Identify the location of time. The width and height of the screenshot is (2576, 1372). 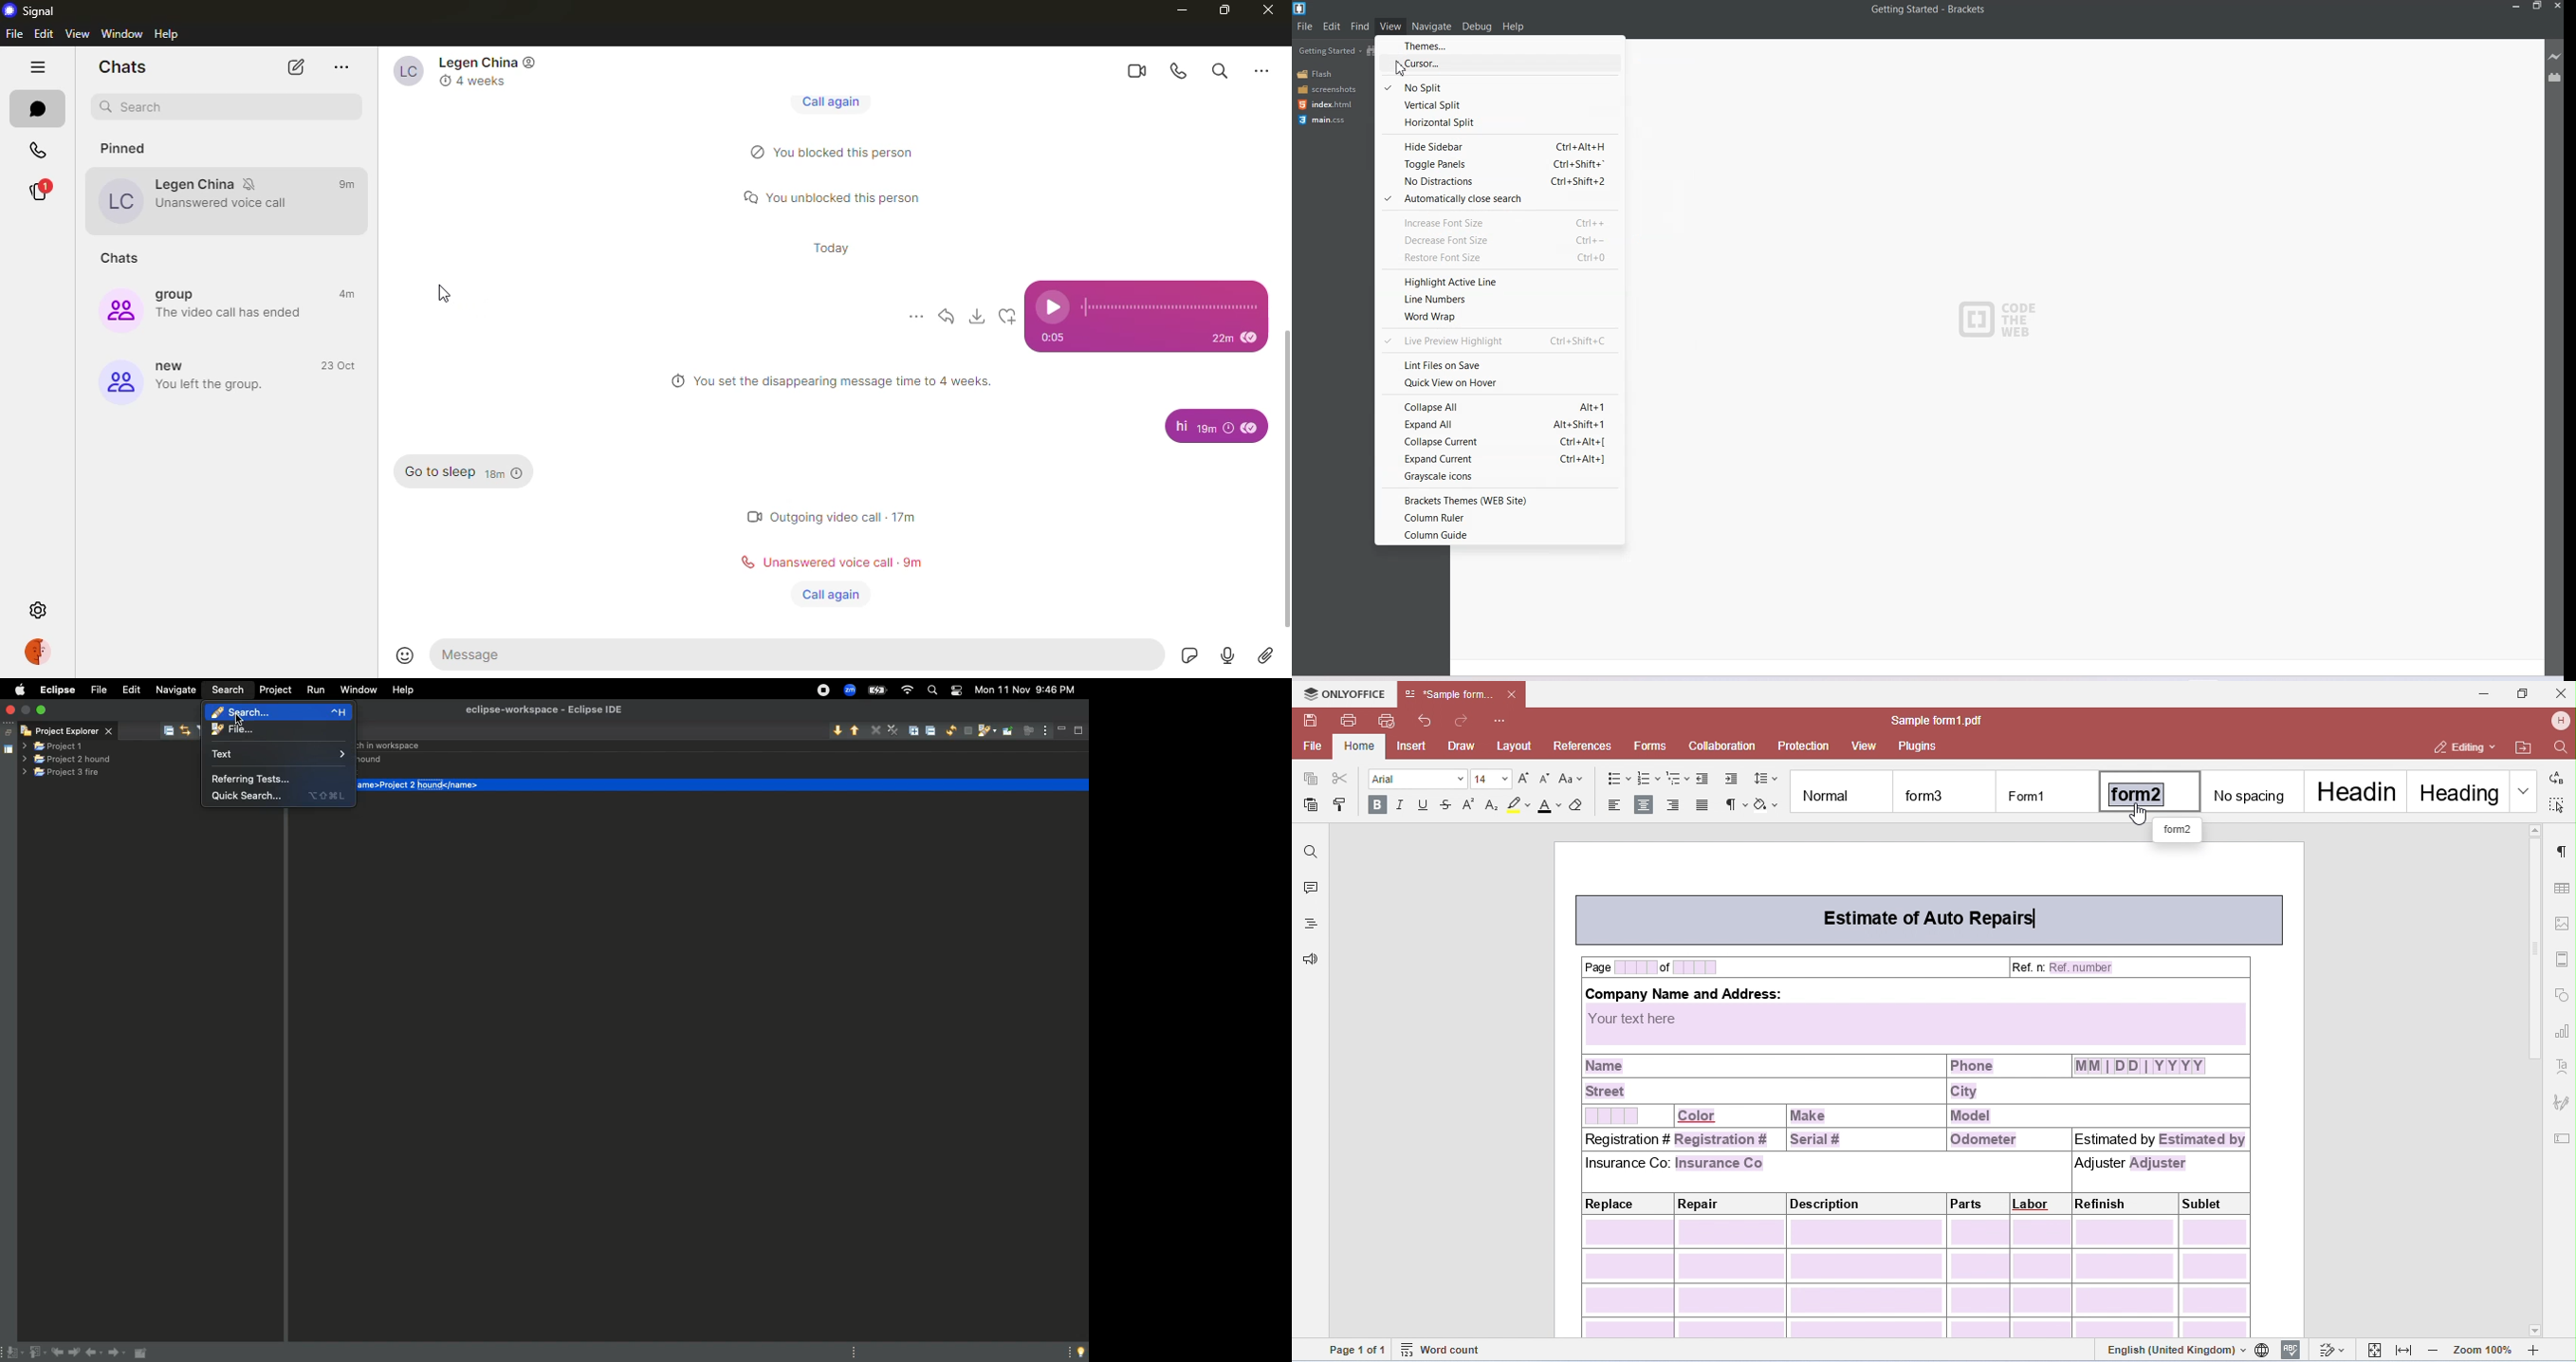
(914, 564).